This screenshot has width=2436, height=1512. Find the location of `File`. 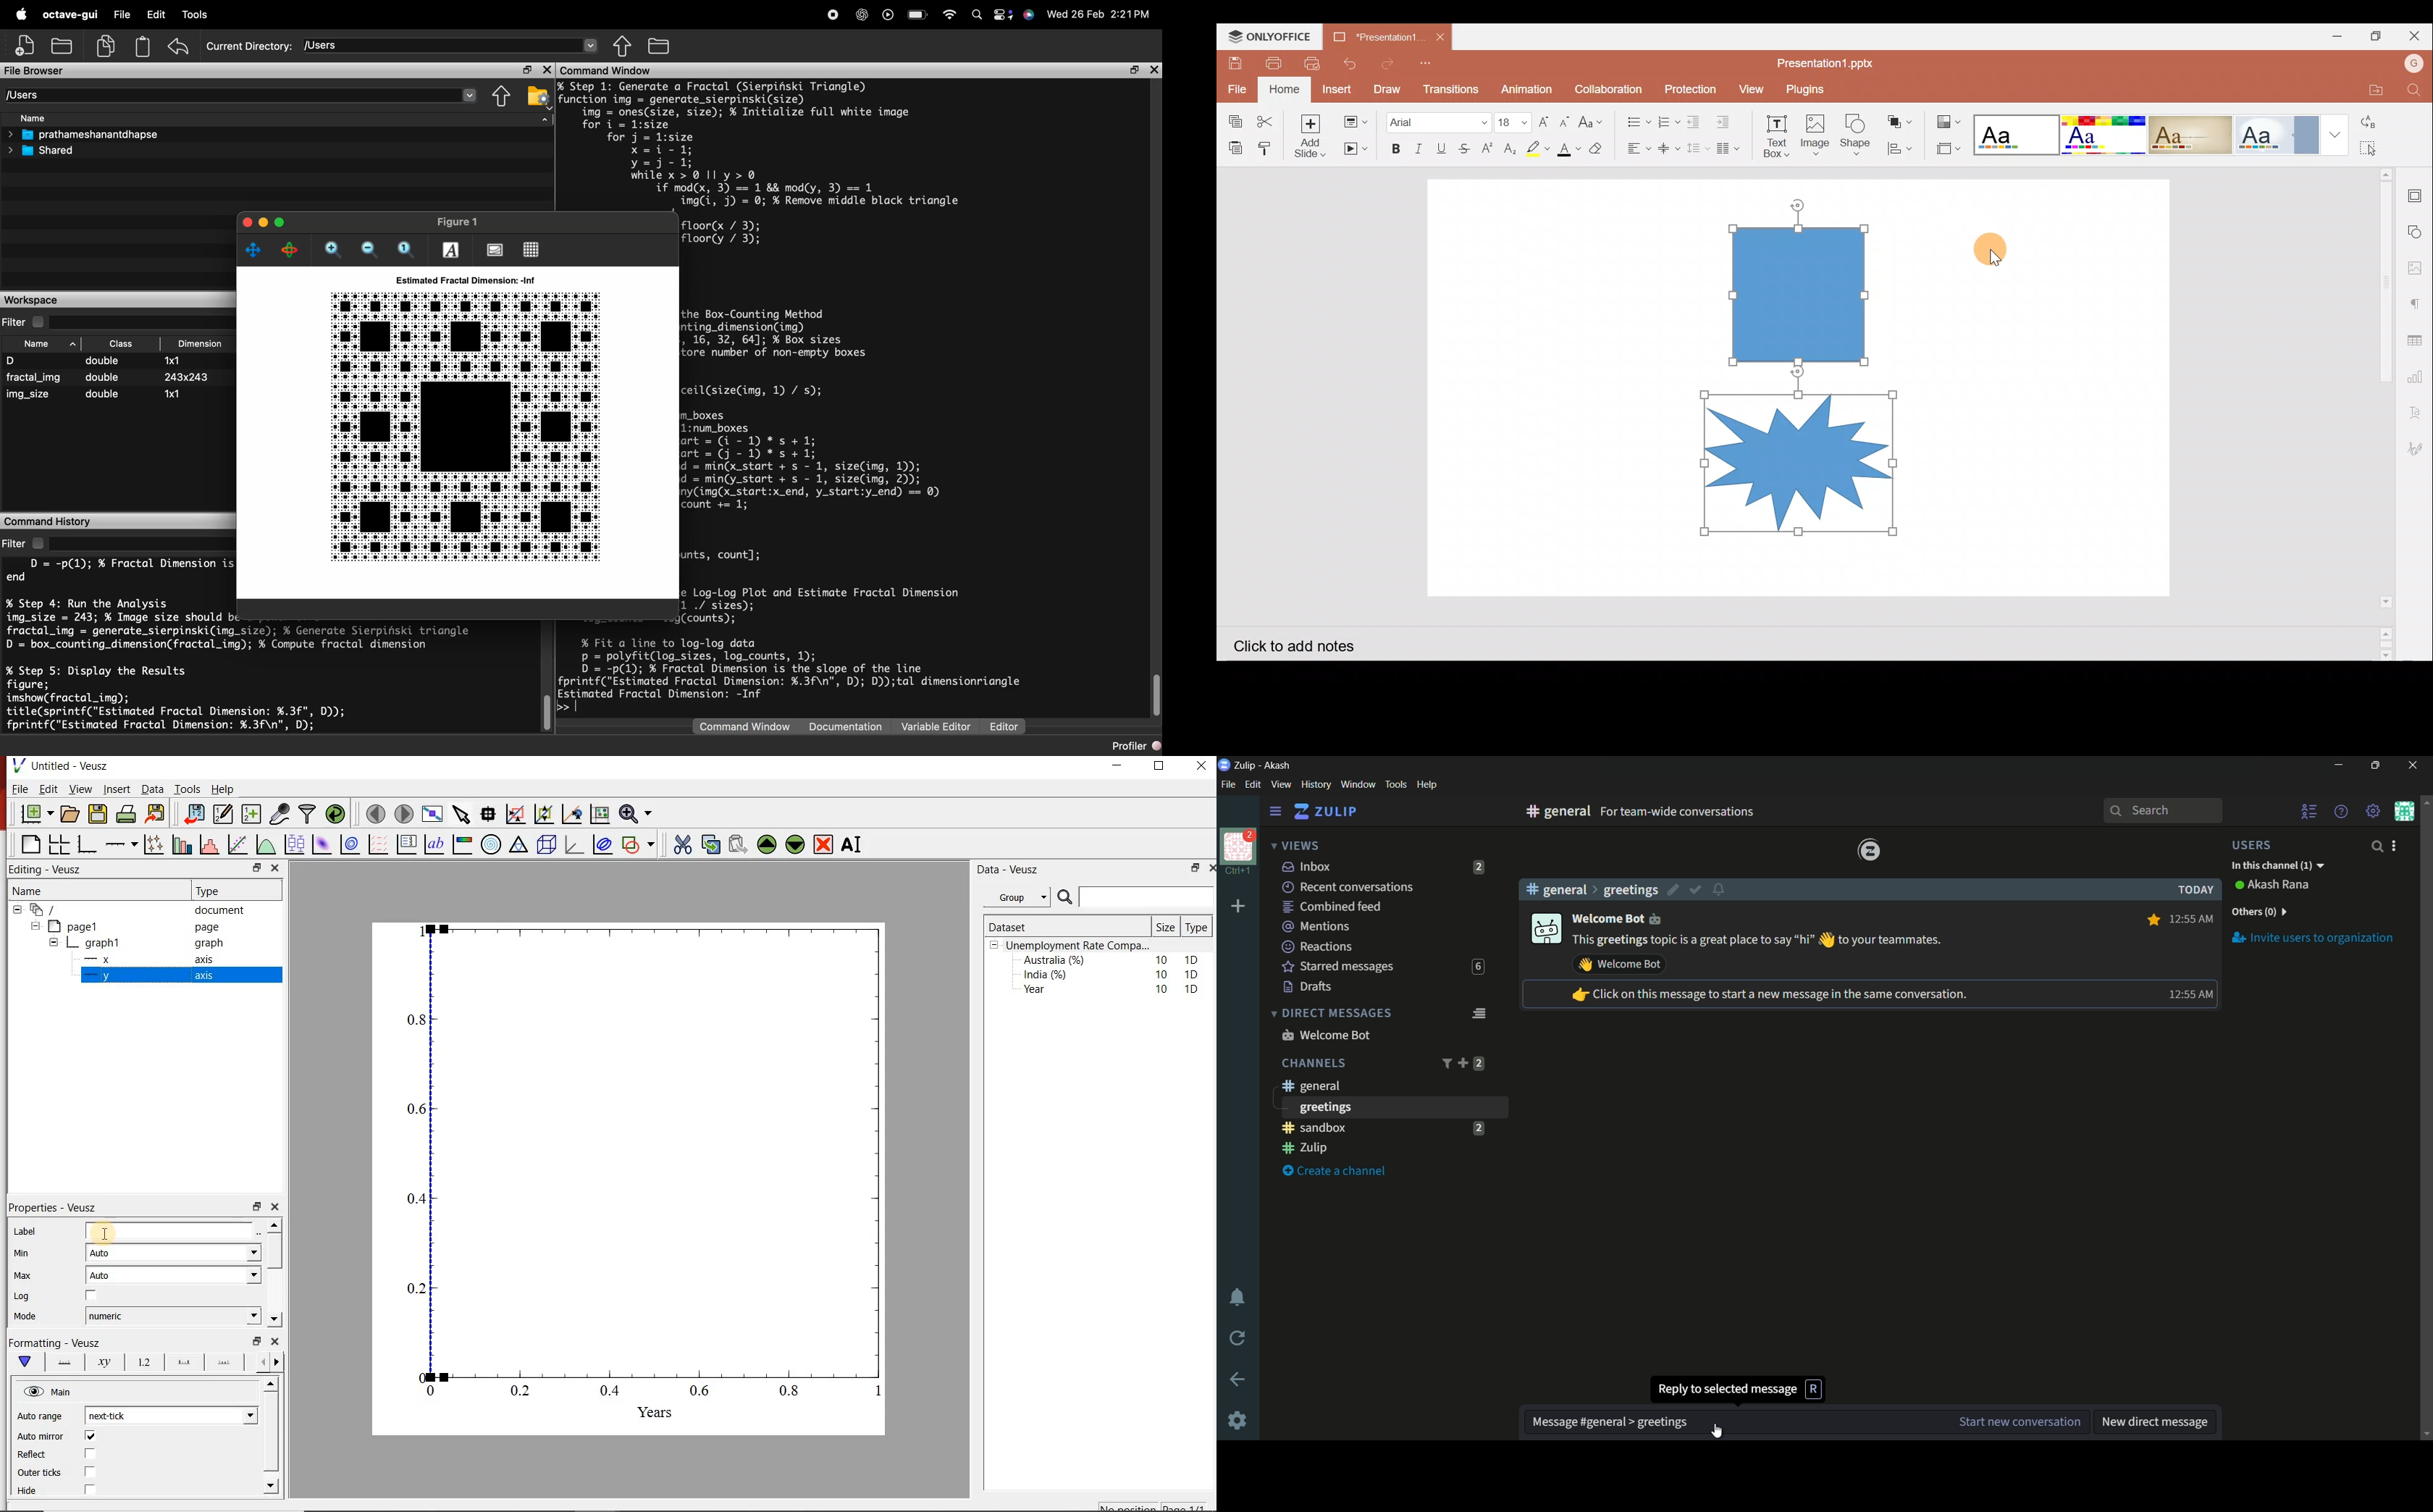

File is located at coordinates (119, 12).